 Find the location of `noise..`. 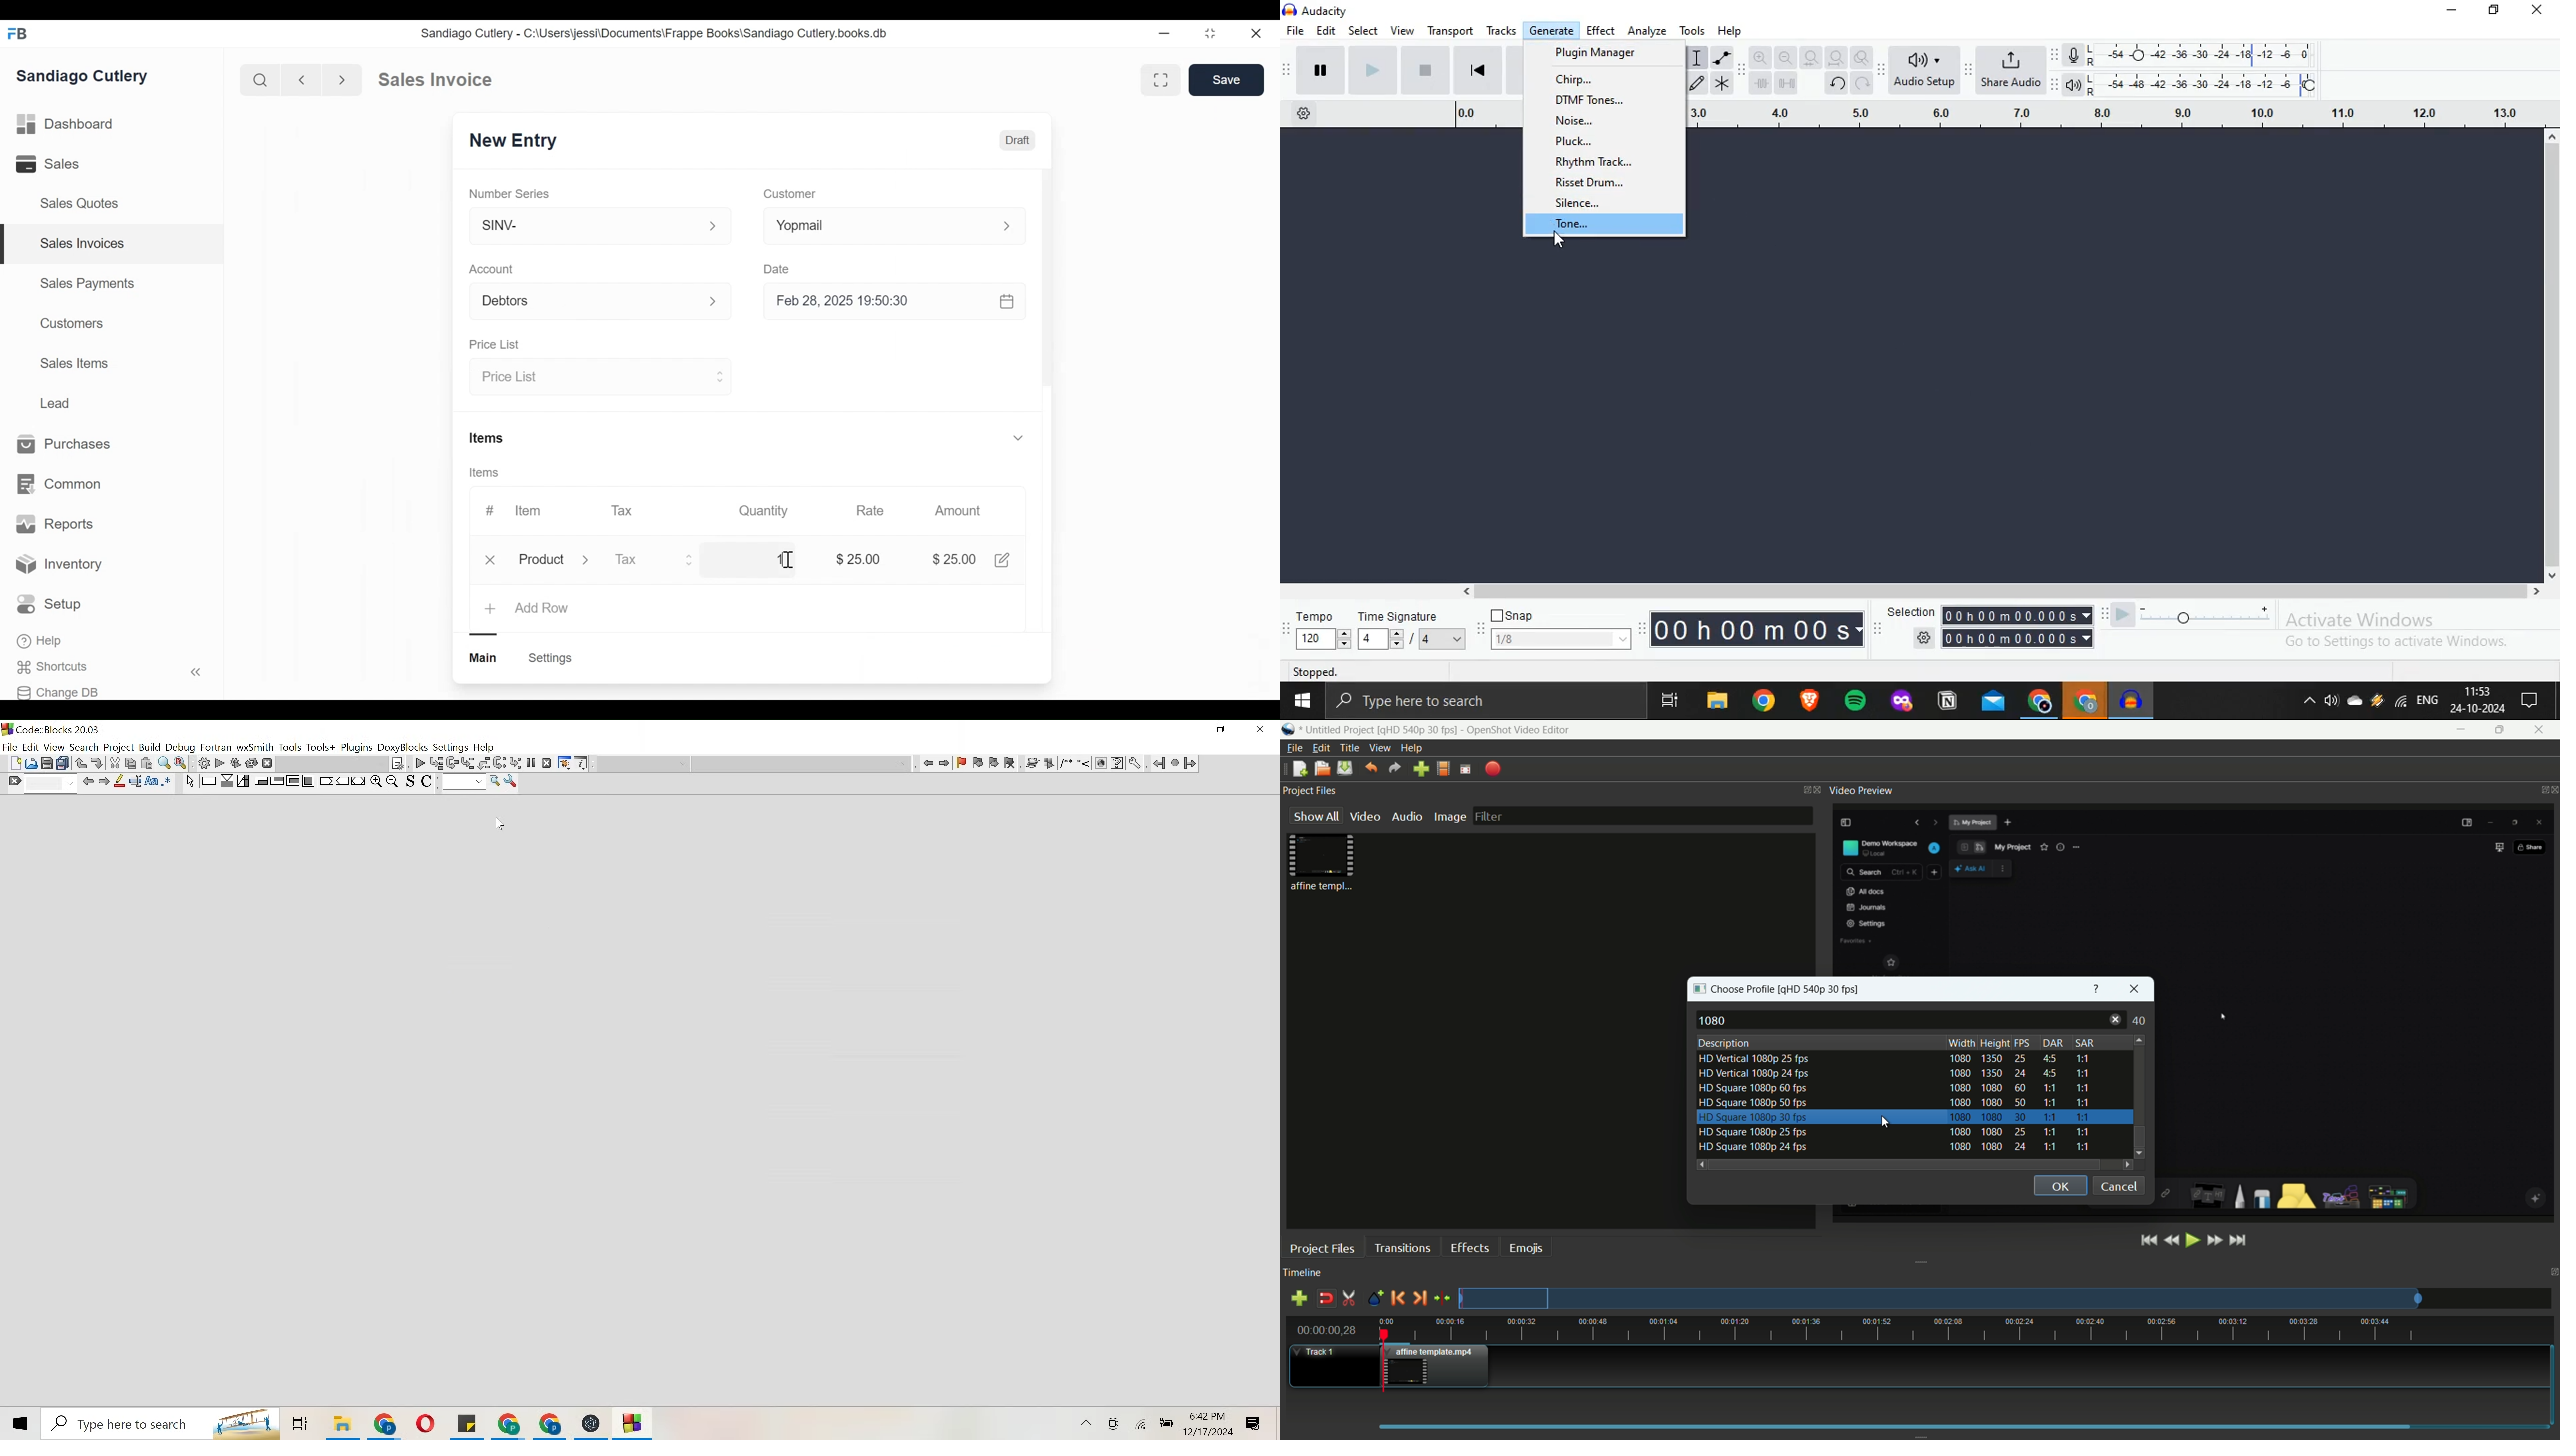

noise.. is located at coordinates (1599, 124).